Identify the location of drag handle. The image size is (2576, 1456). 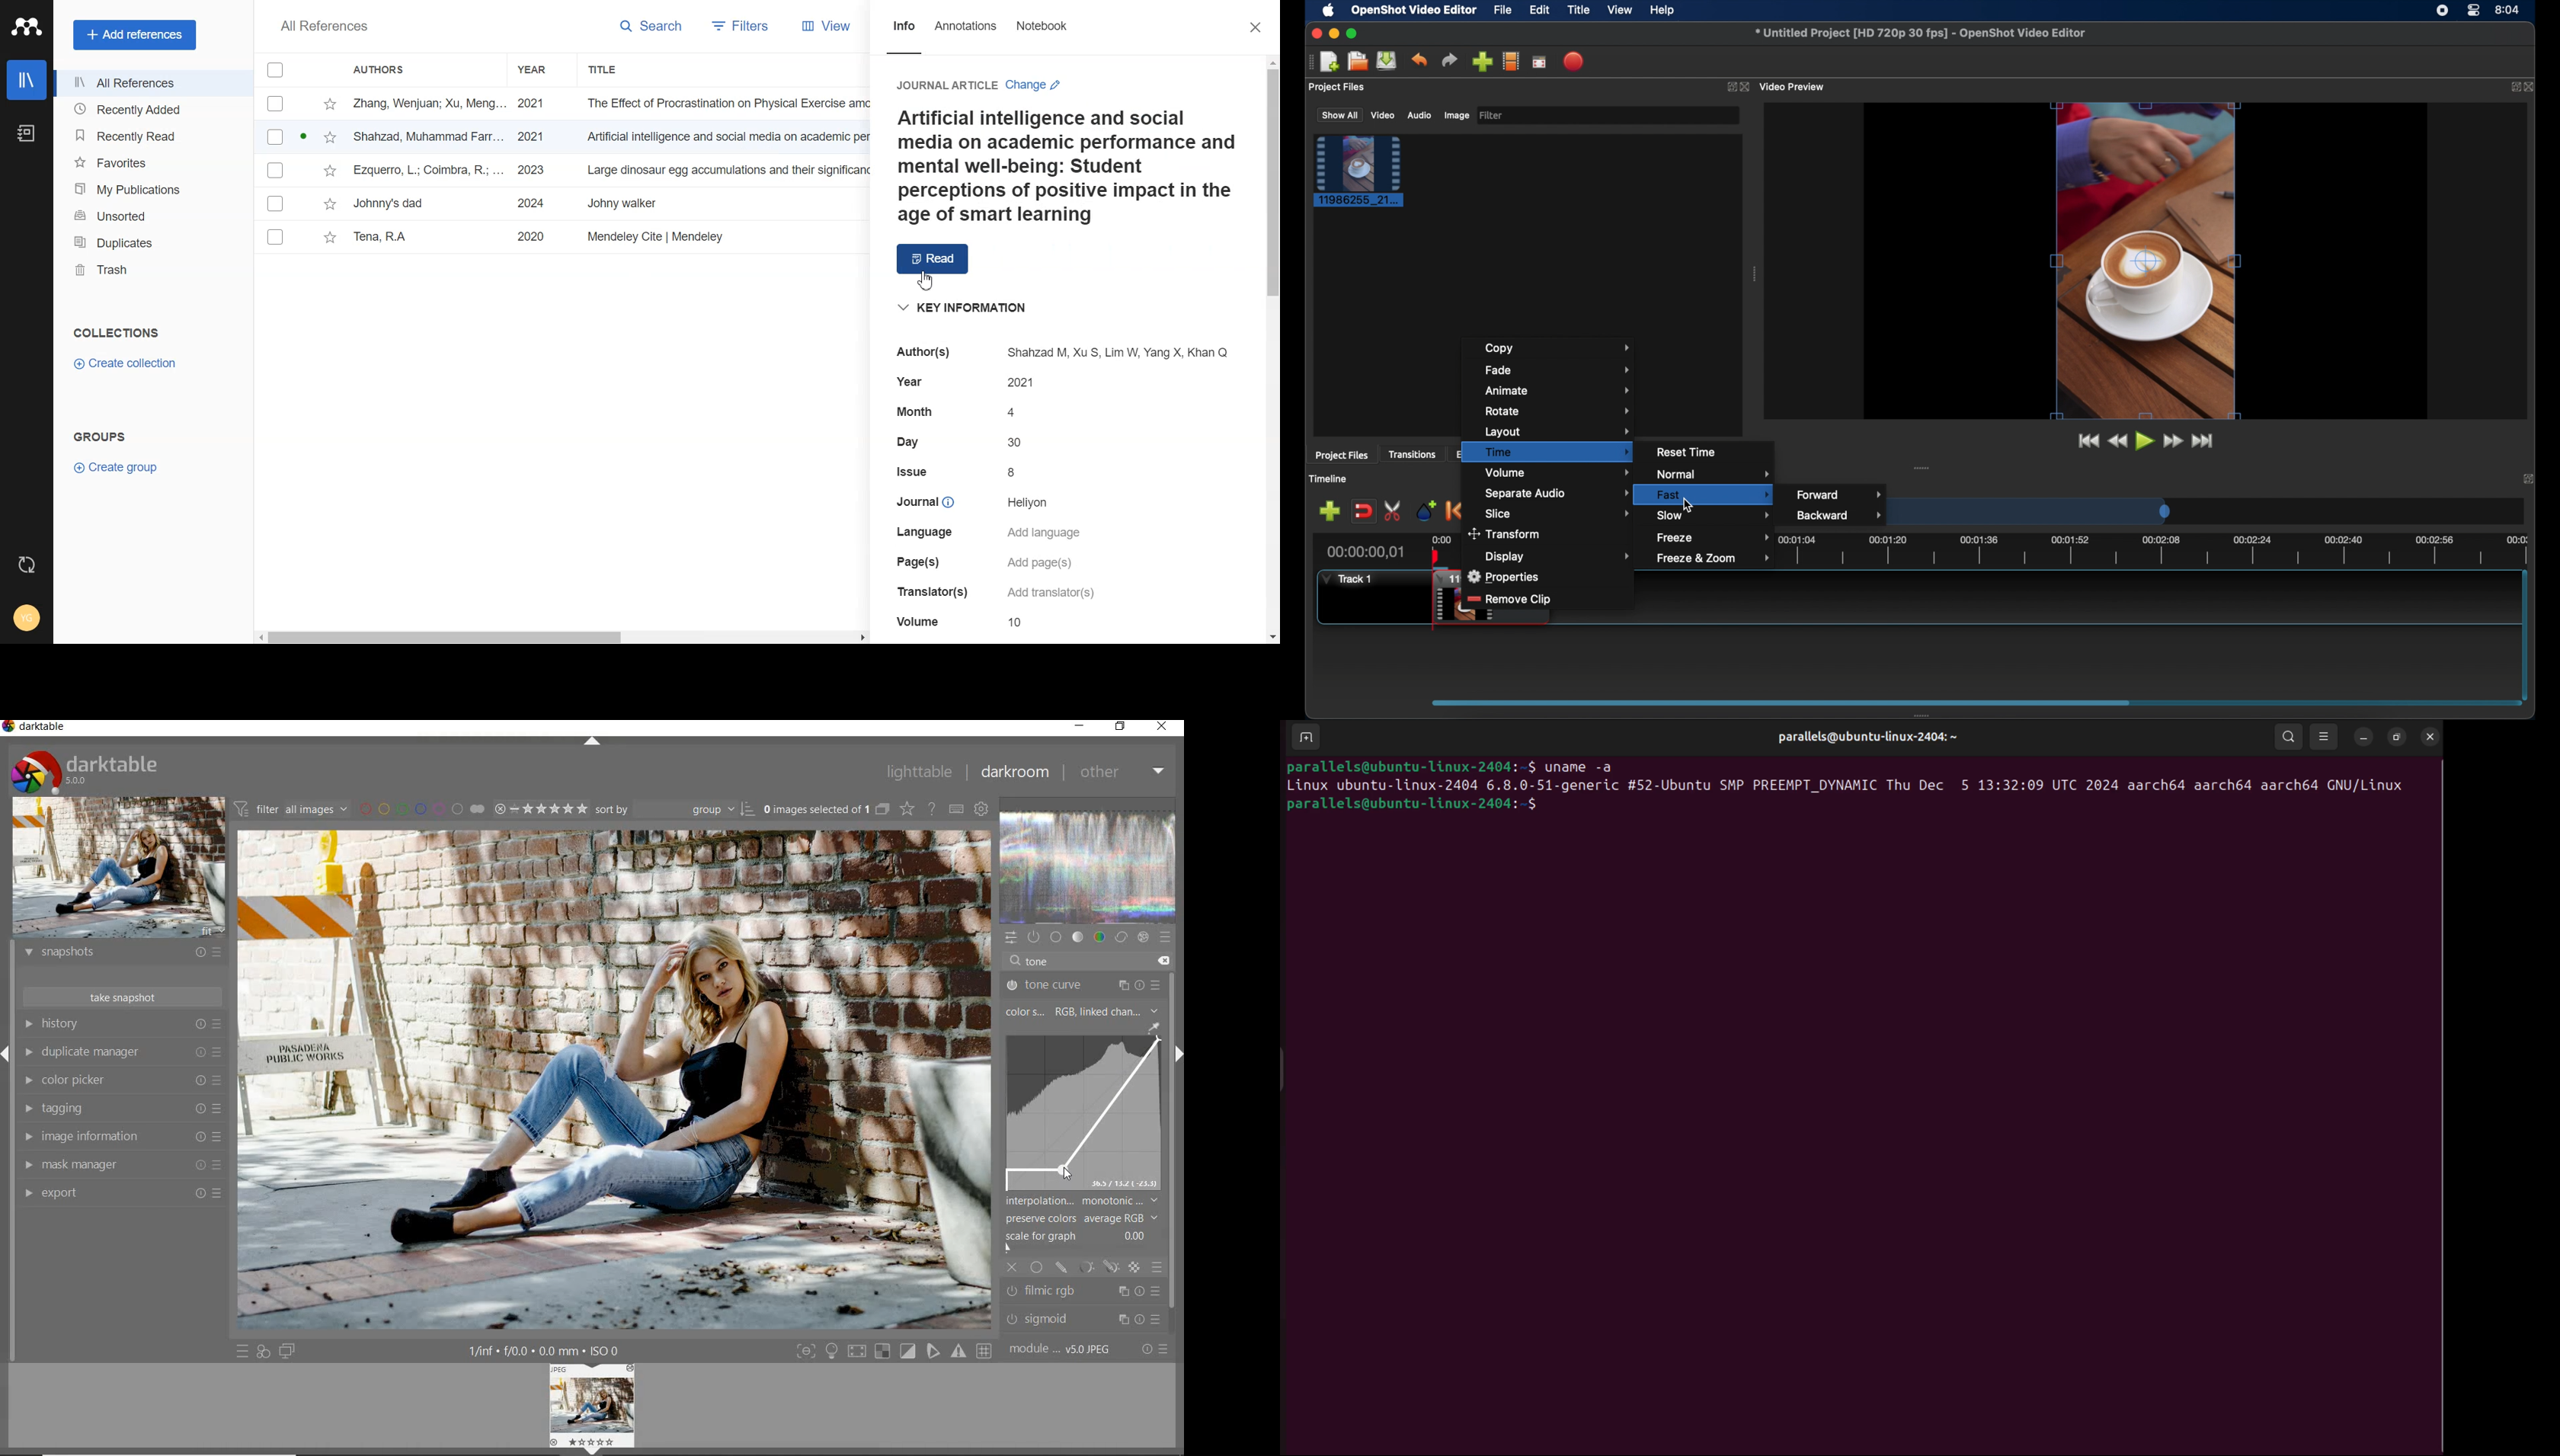
(1929, 713).